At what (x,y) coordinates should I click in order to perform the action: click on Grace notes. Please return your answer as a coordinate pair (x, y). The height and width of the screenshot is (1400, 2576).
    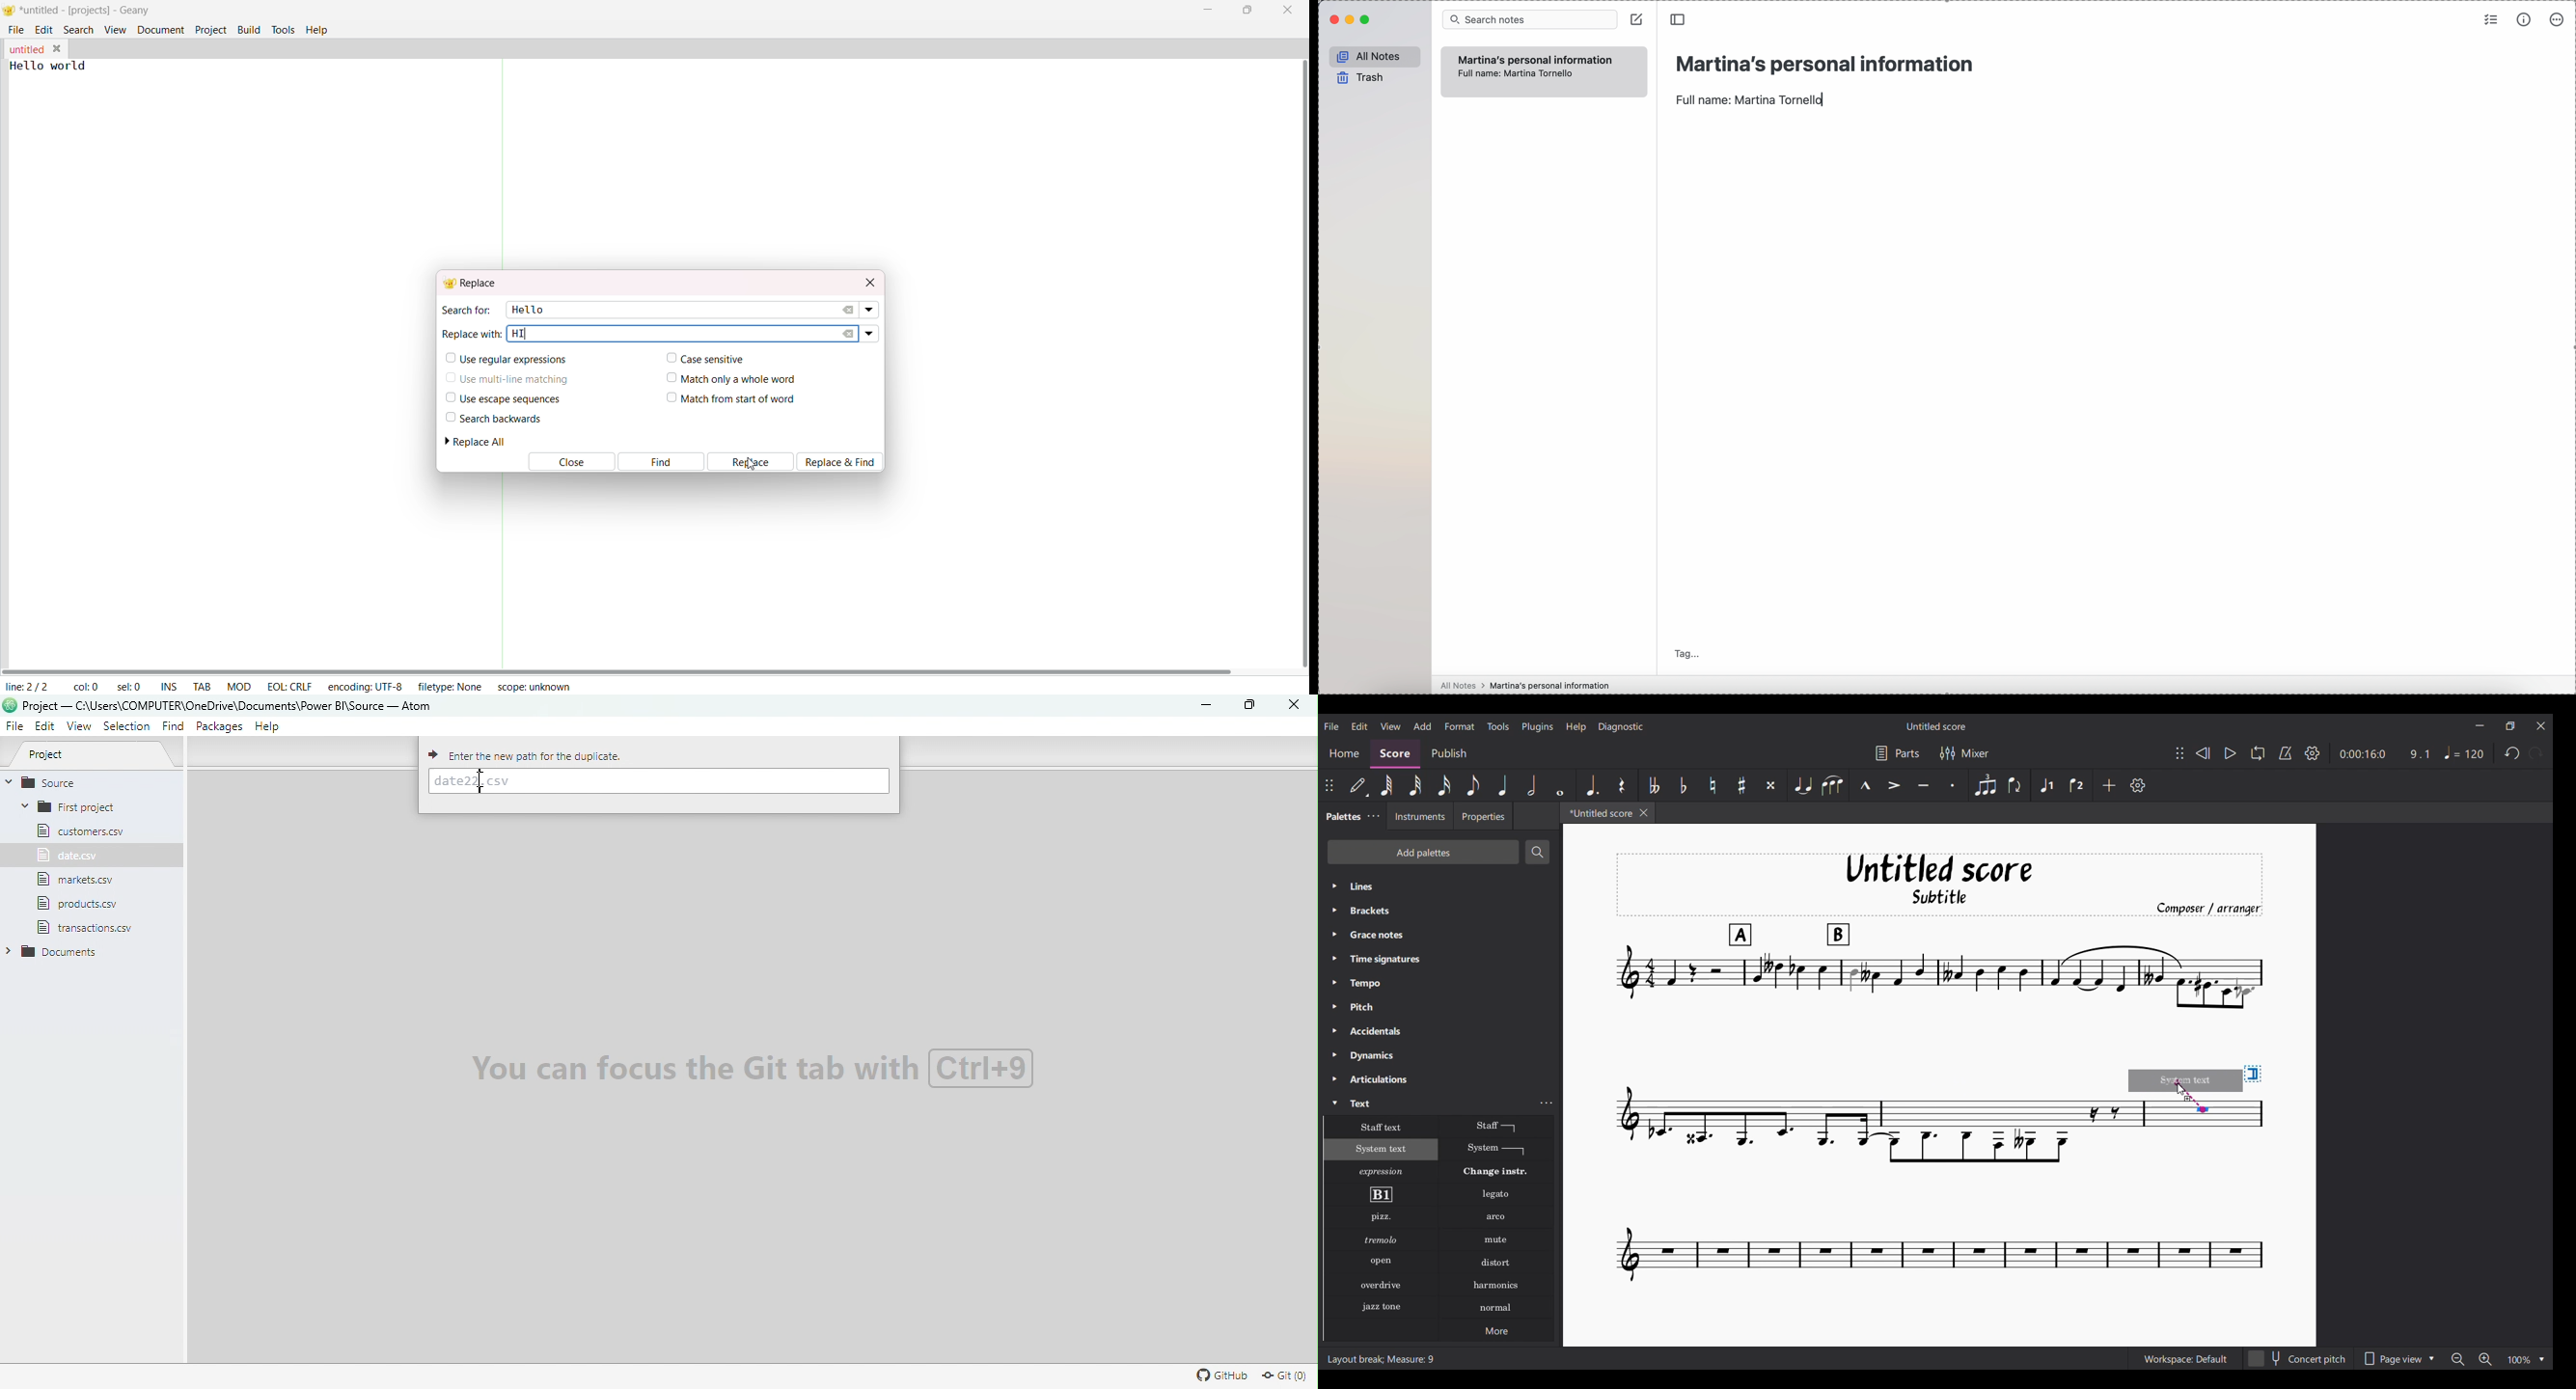
    Looking at the image, I should click on (1440, 934).